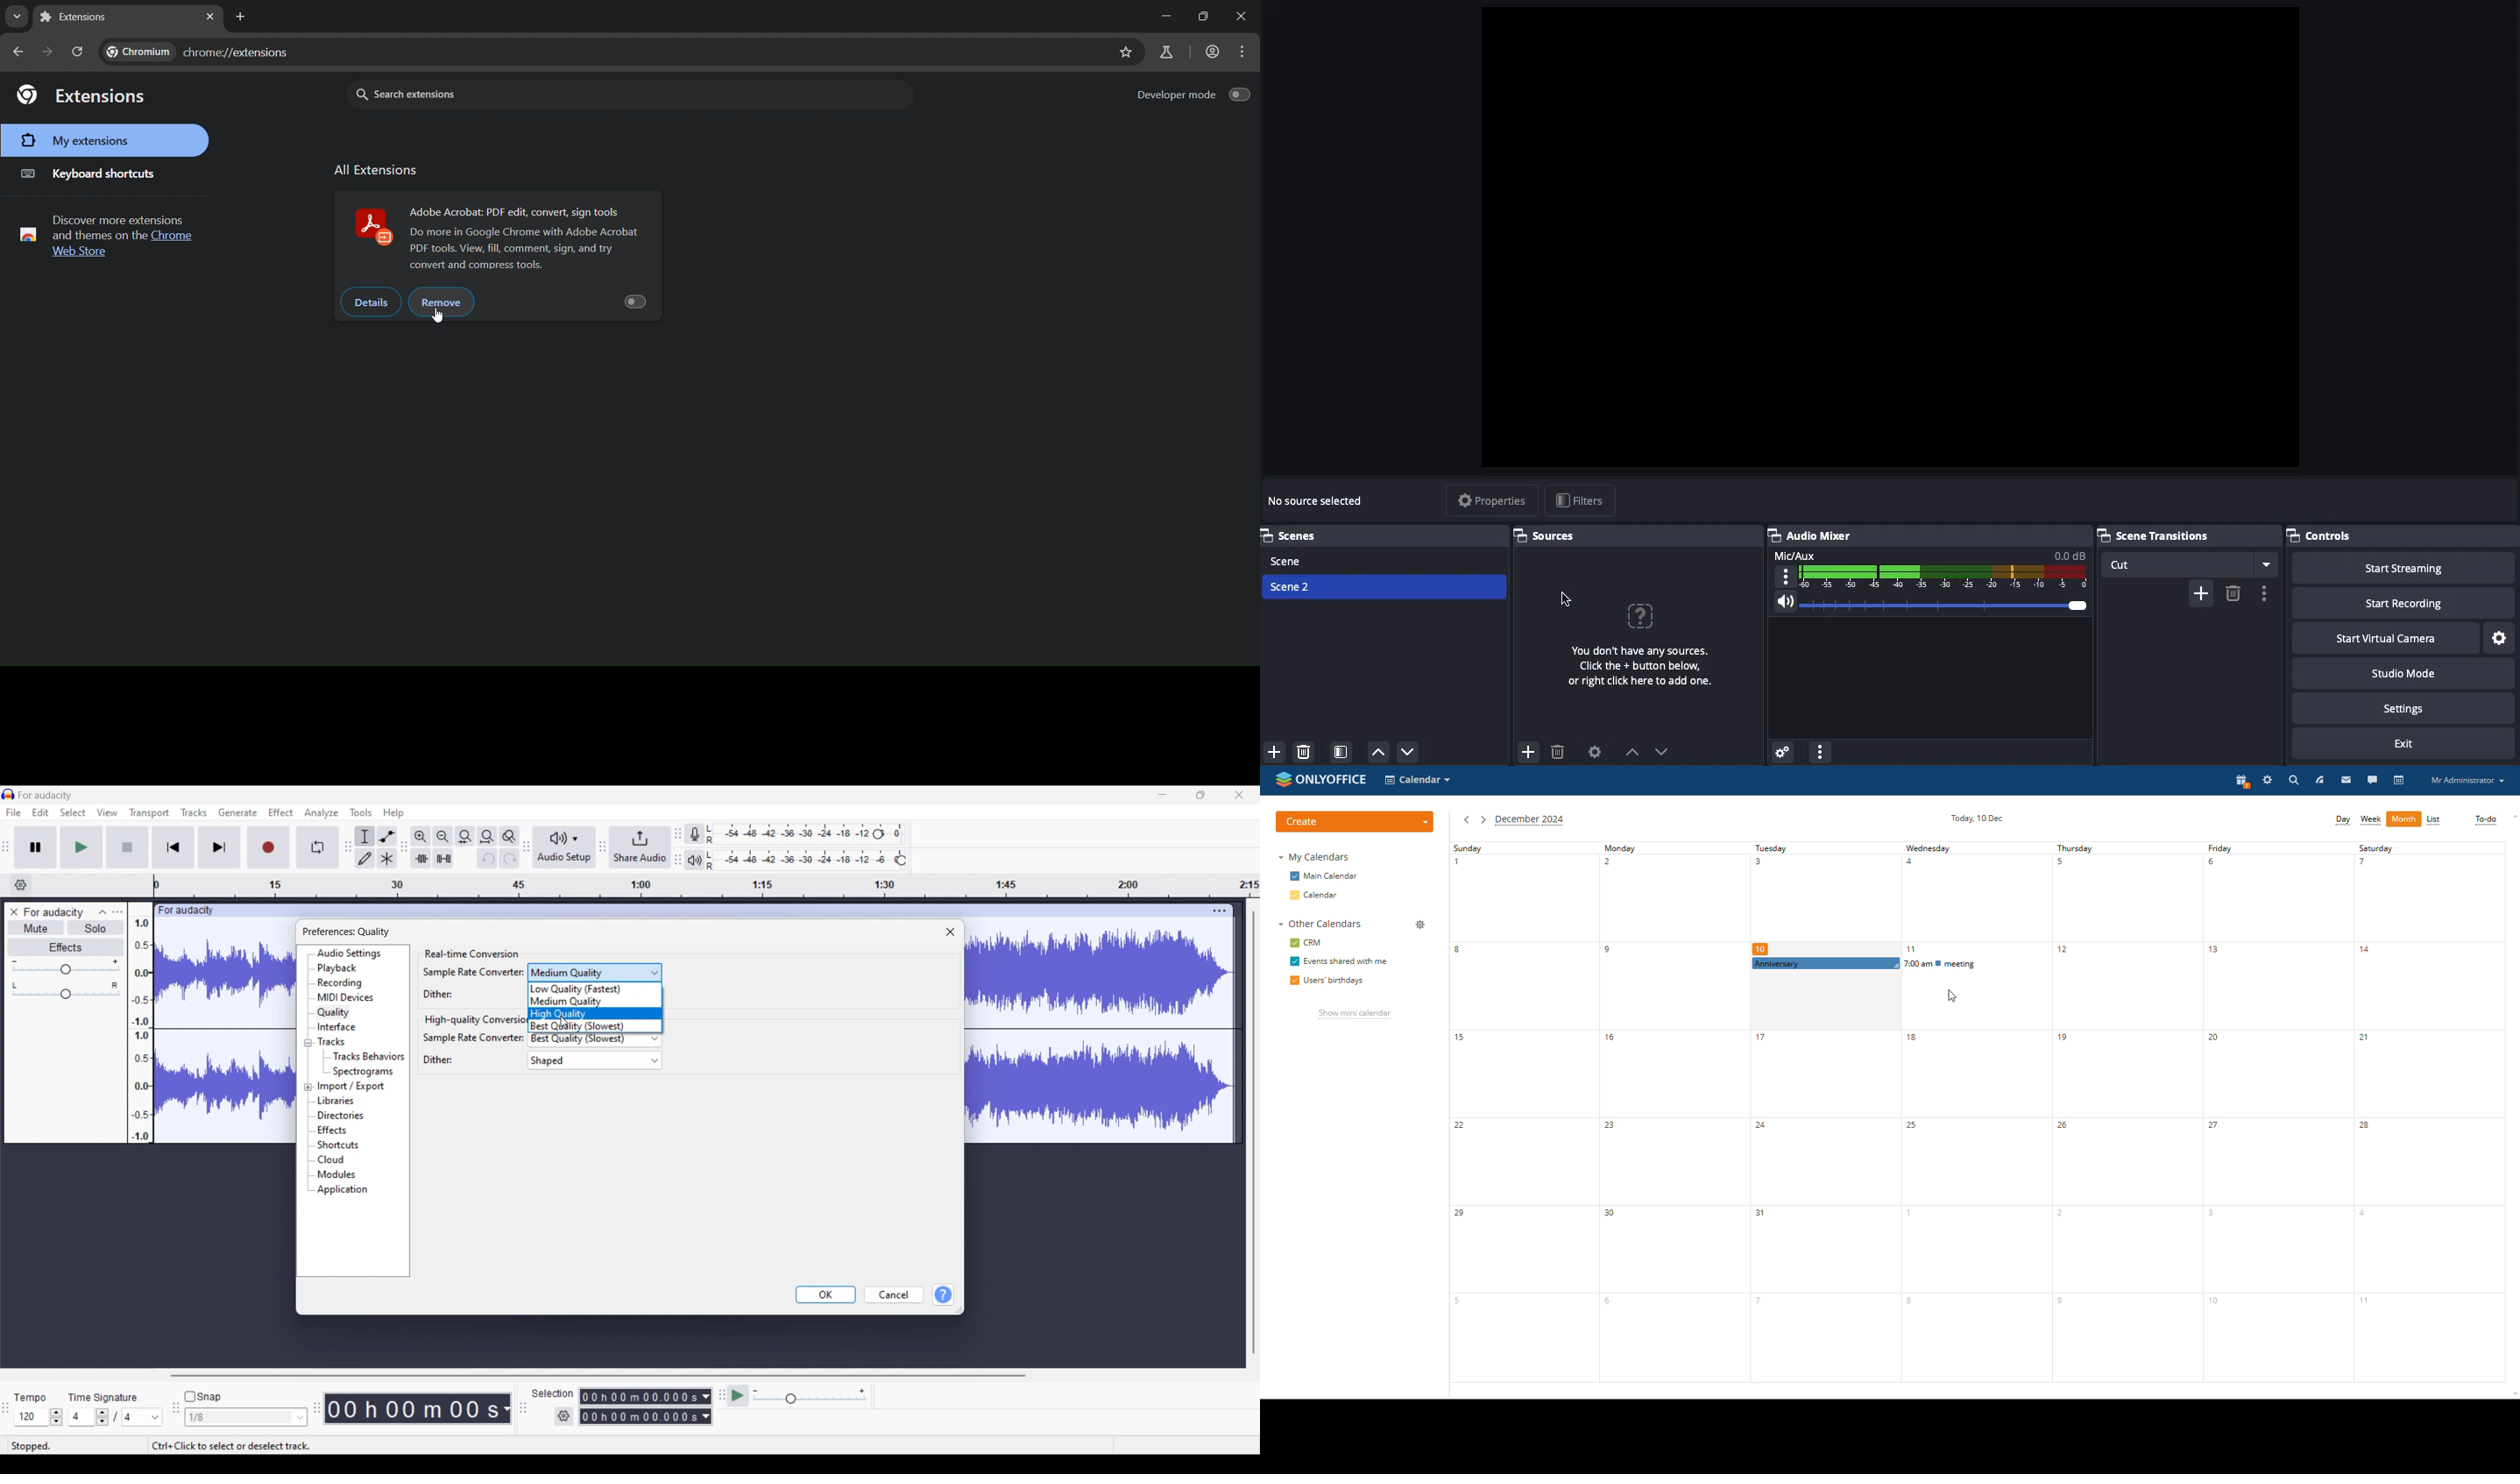 The width and height of the screenshot is (2520, 1484). What do you see at coordinates (1524, 750) in the screenshot?
I see `add` at bounding box center [1524, 750].